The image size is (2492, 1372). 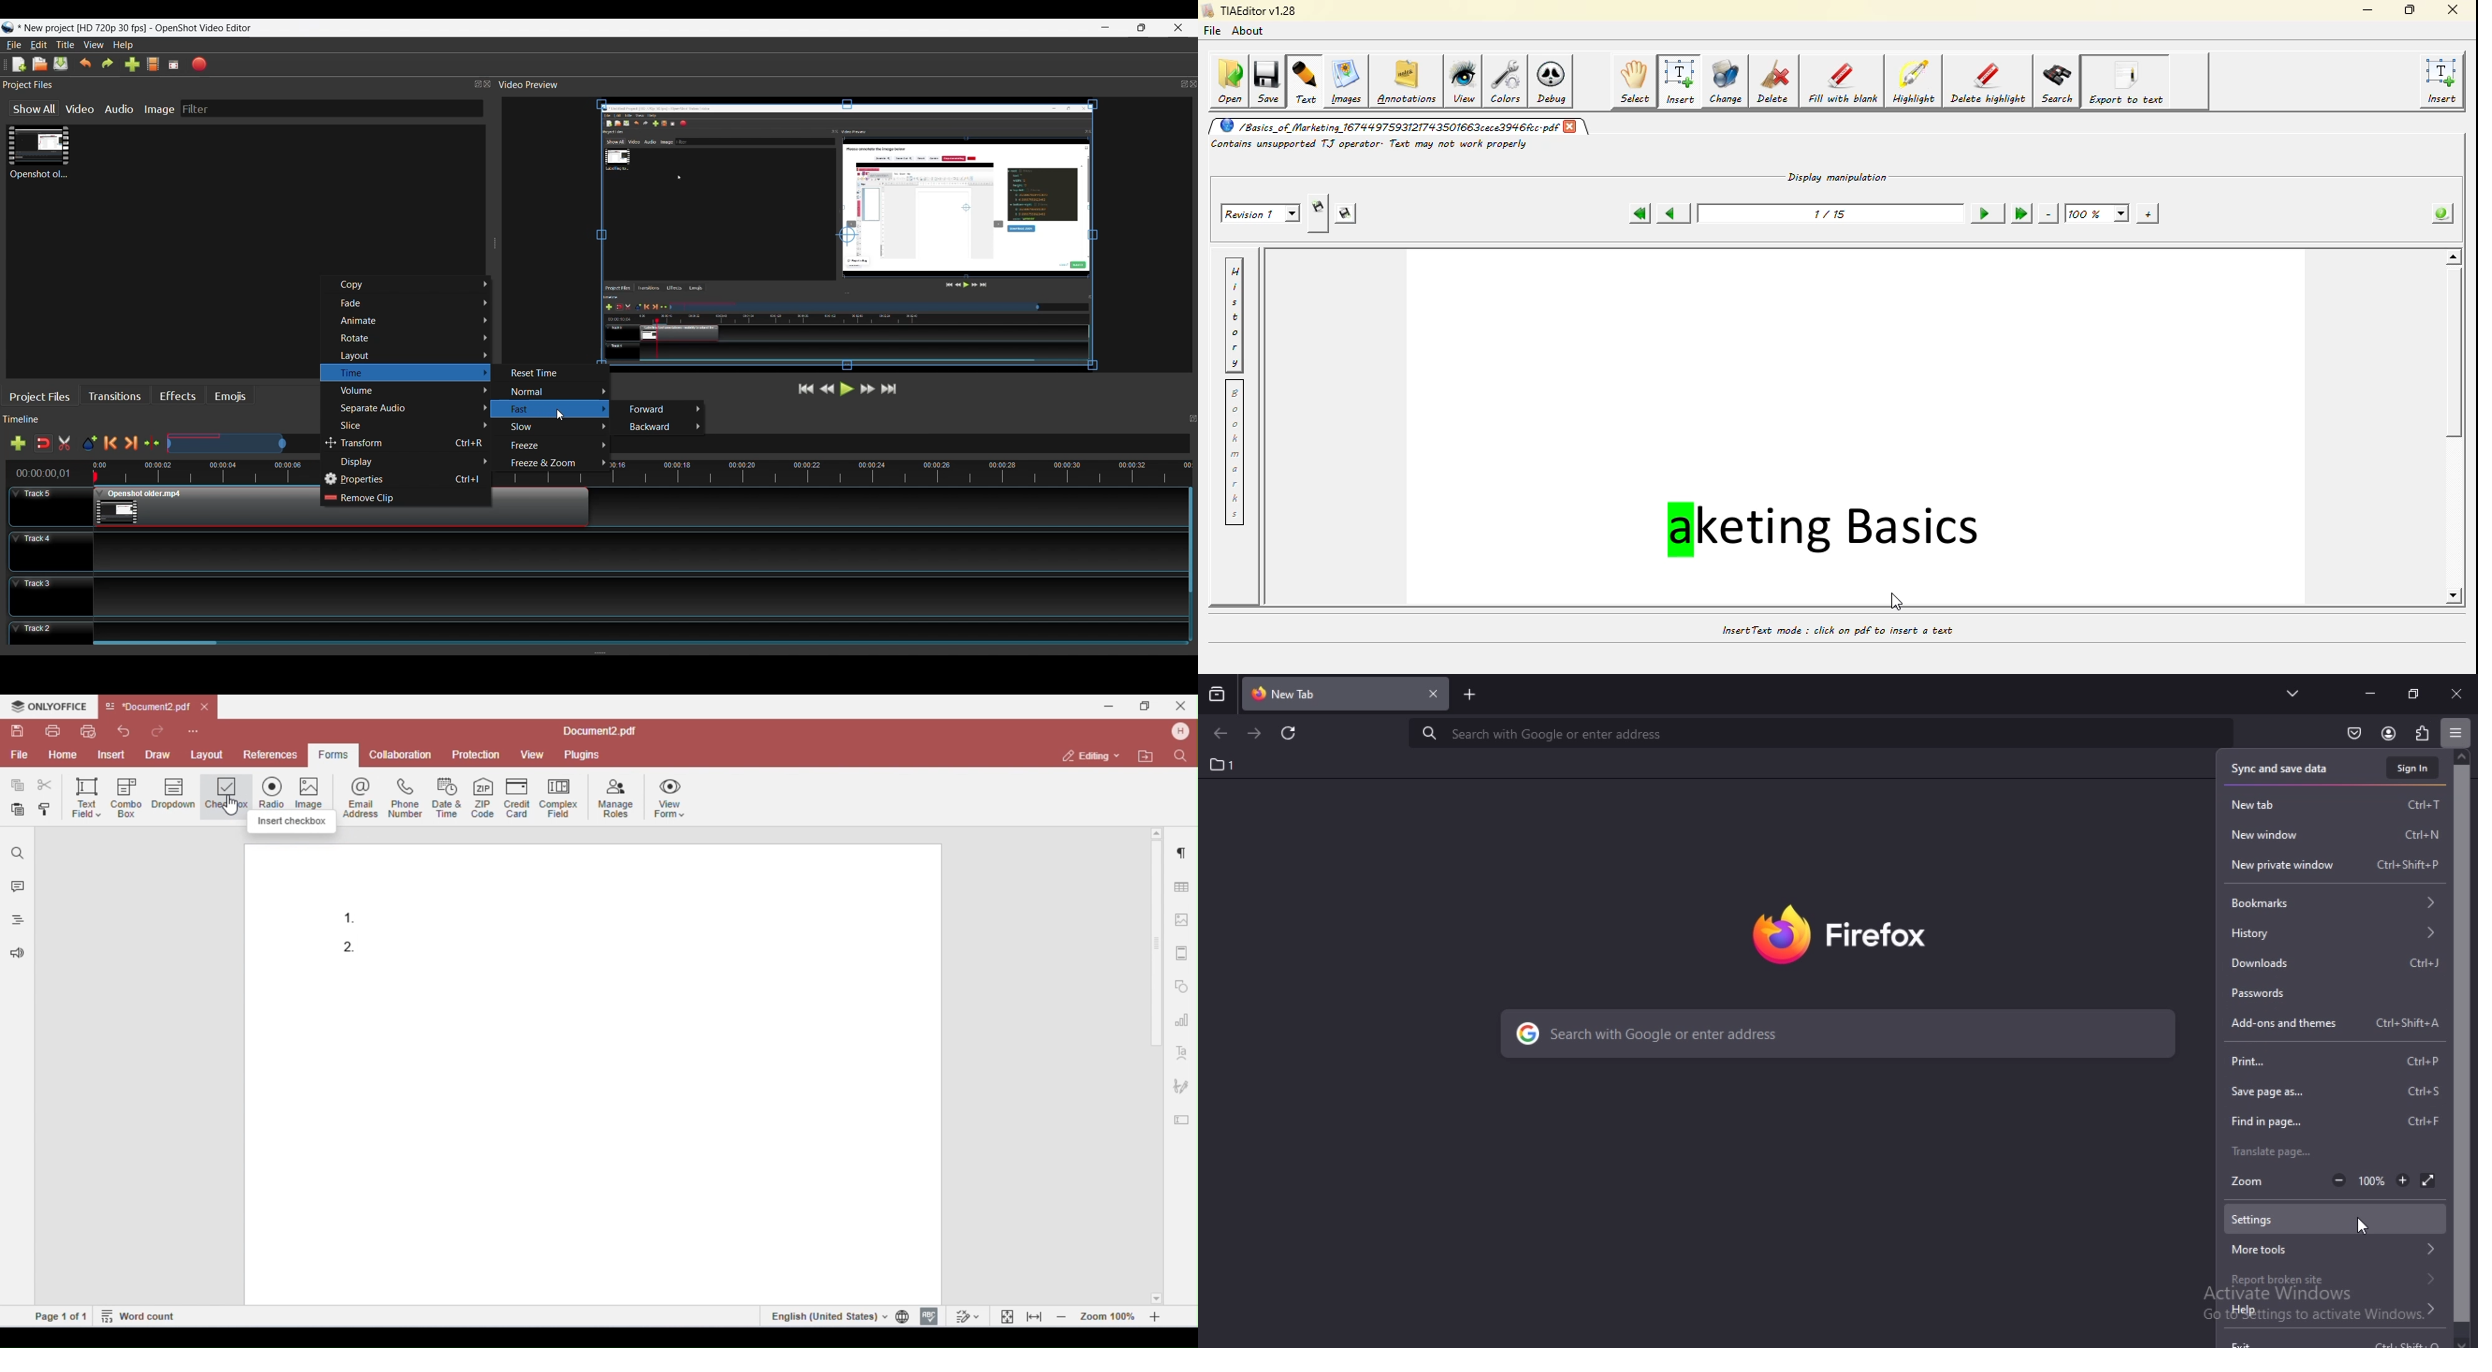 I want to click on Restore, so click(x=1143, y=27).